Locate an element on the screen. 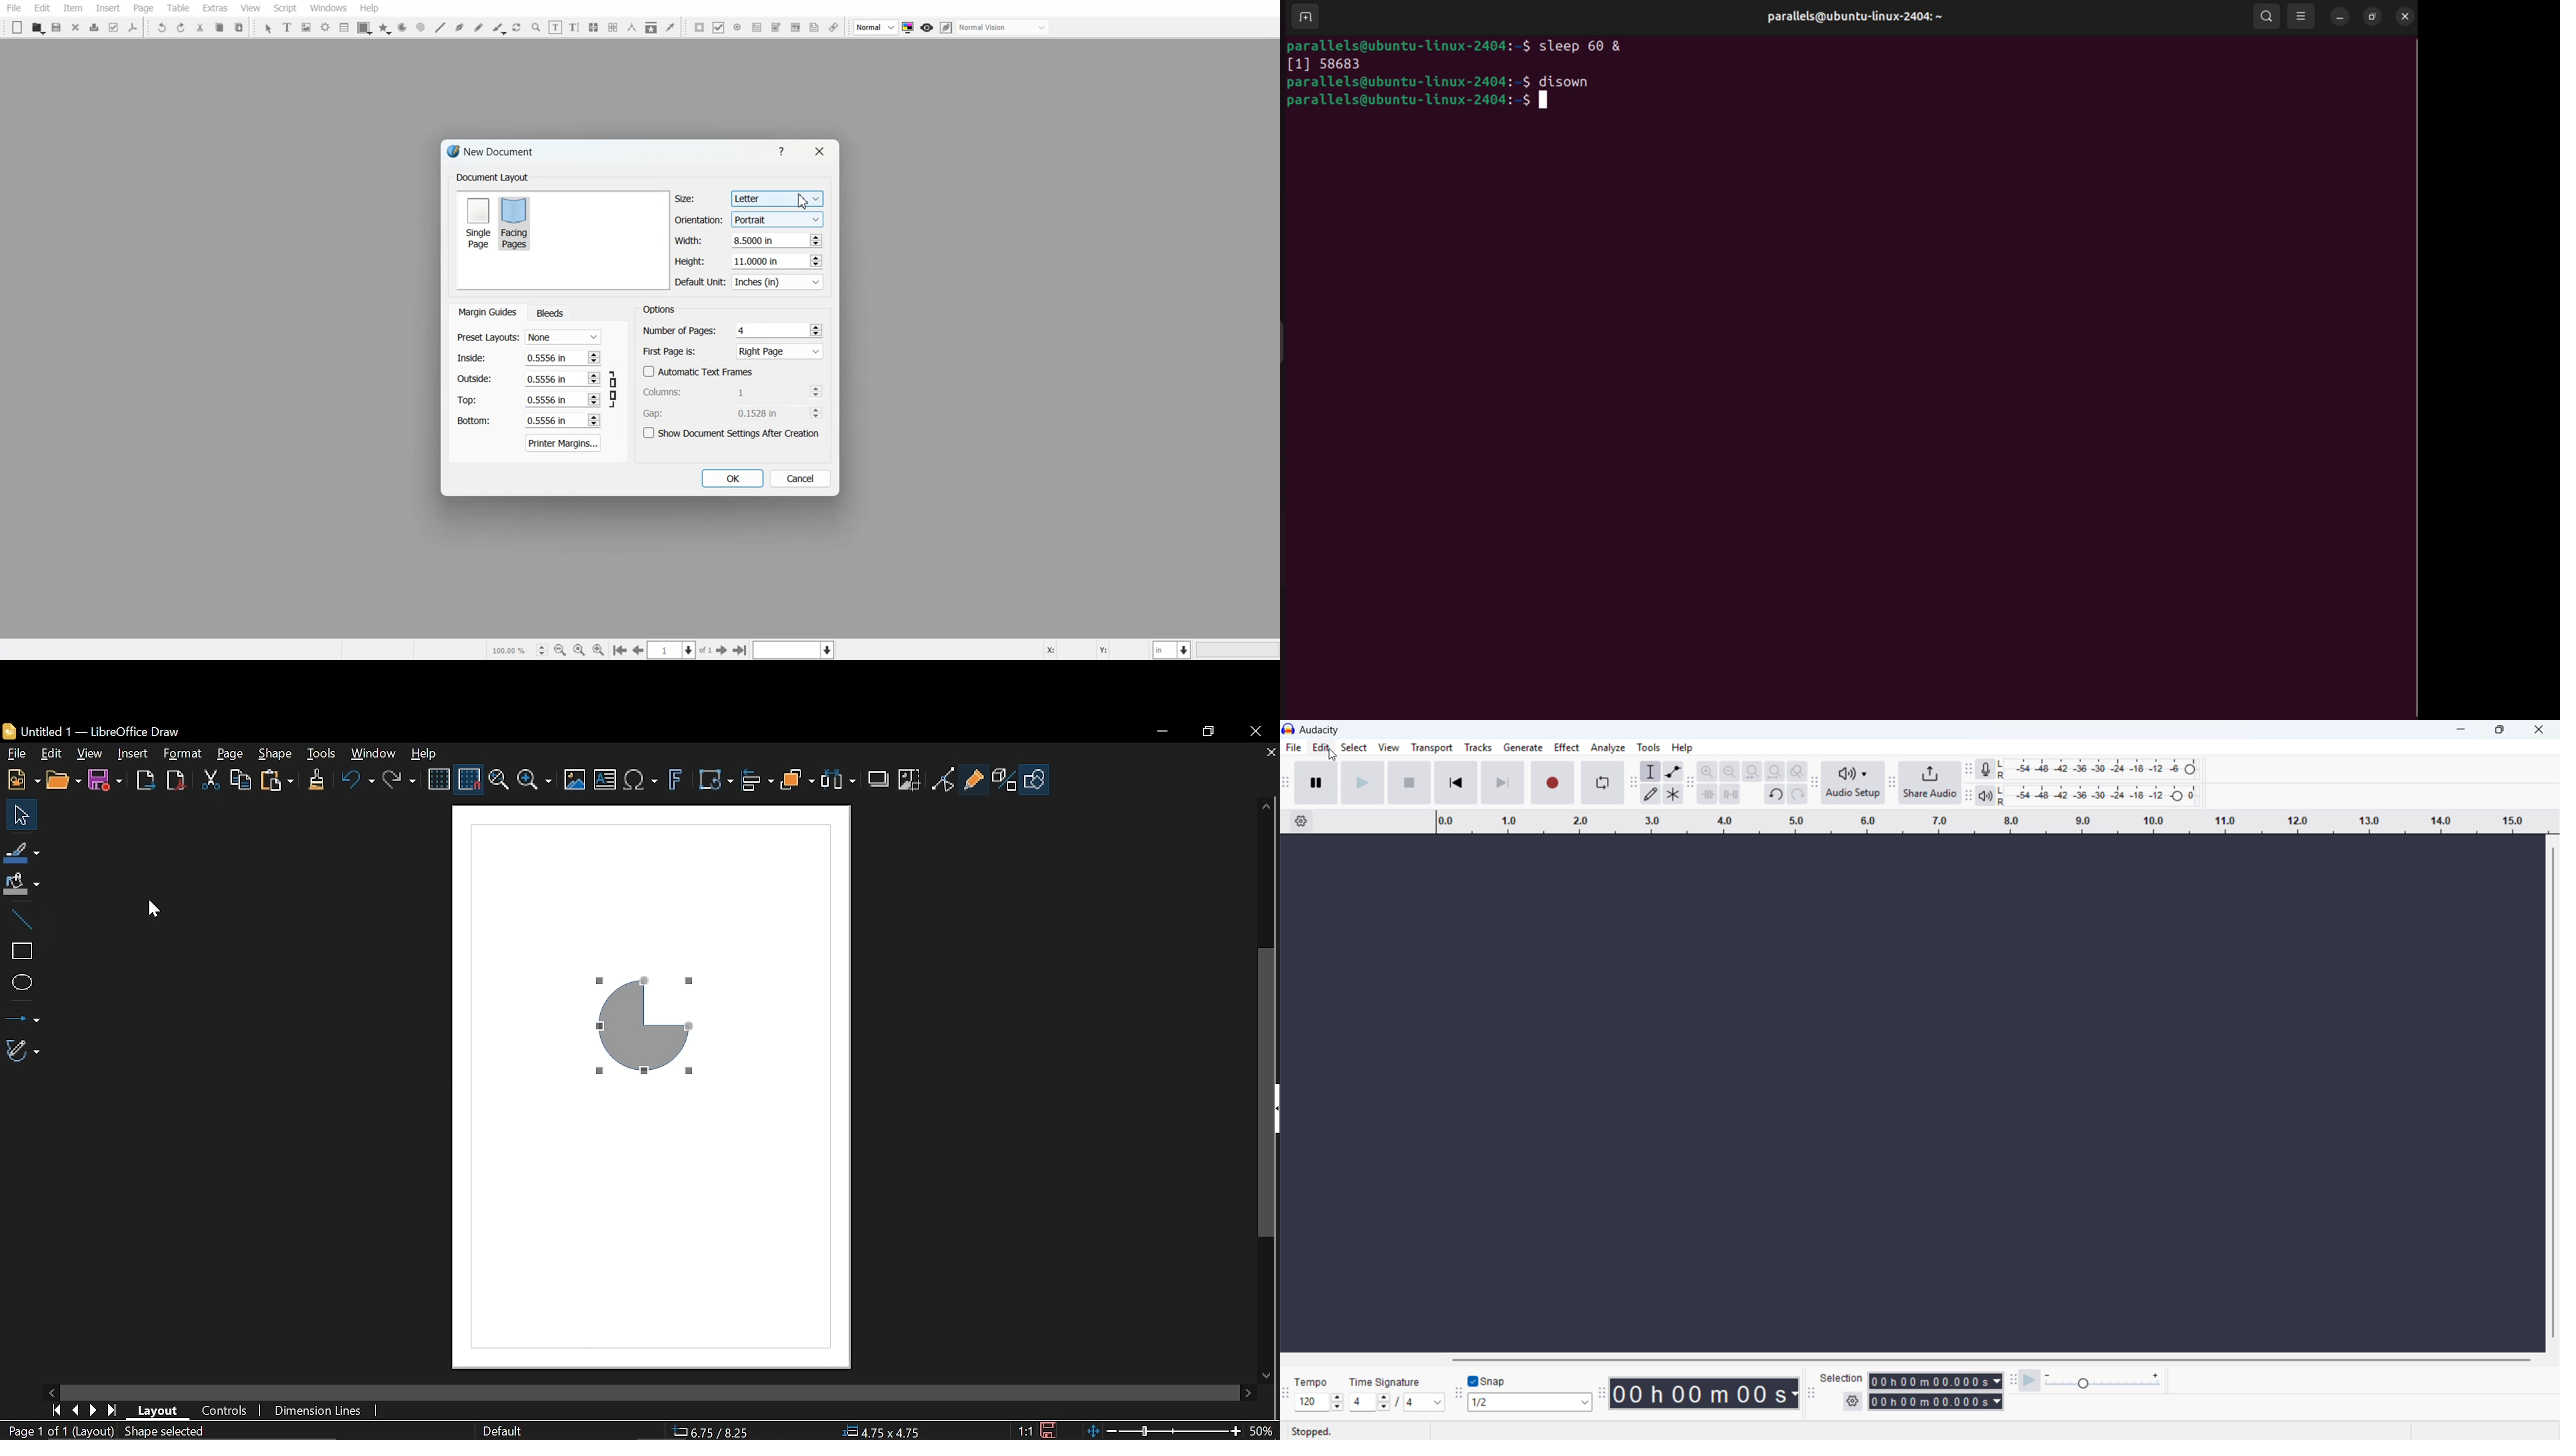  toggle snap is located at coordinates (1485, 1382).